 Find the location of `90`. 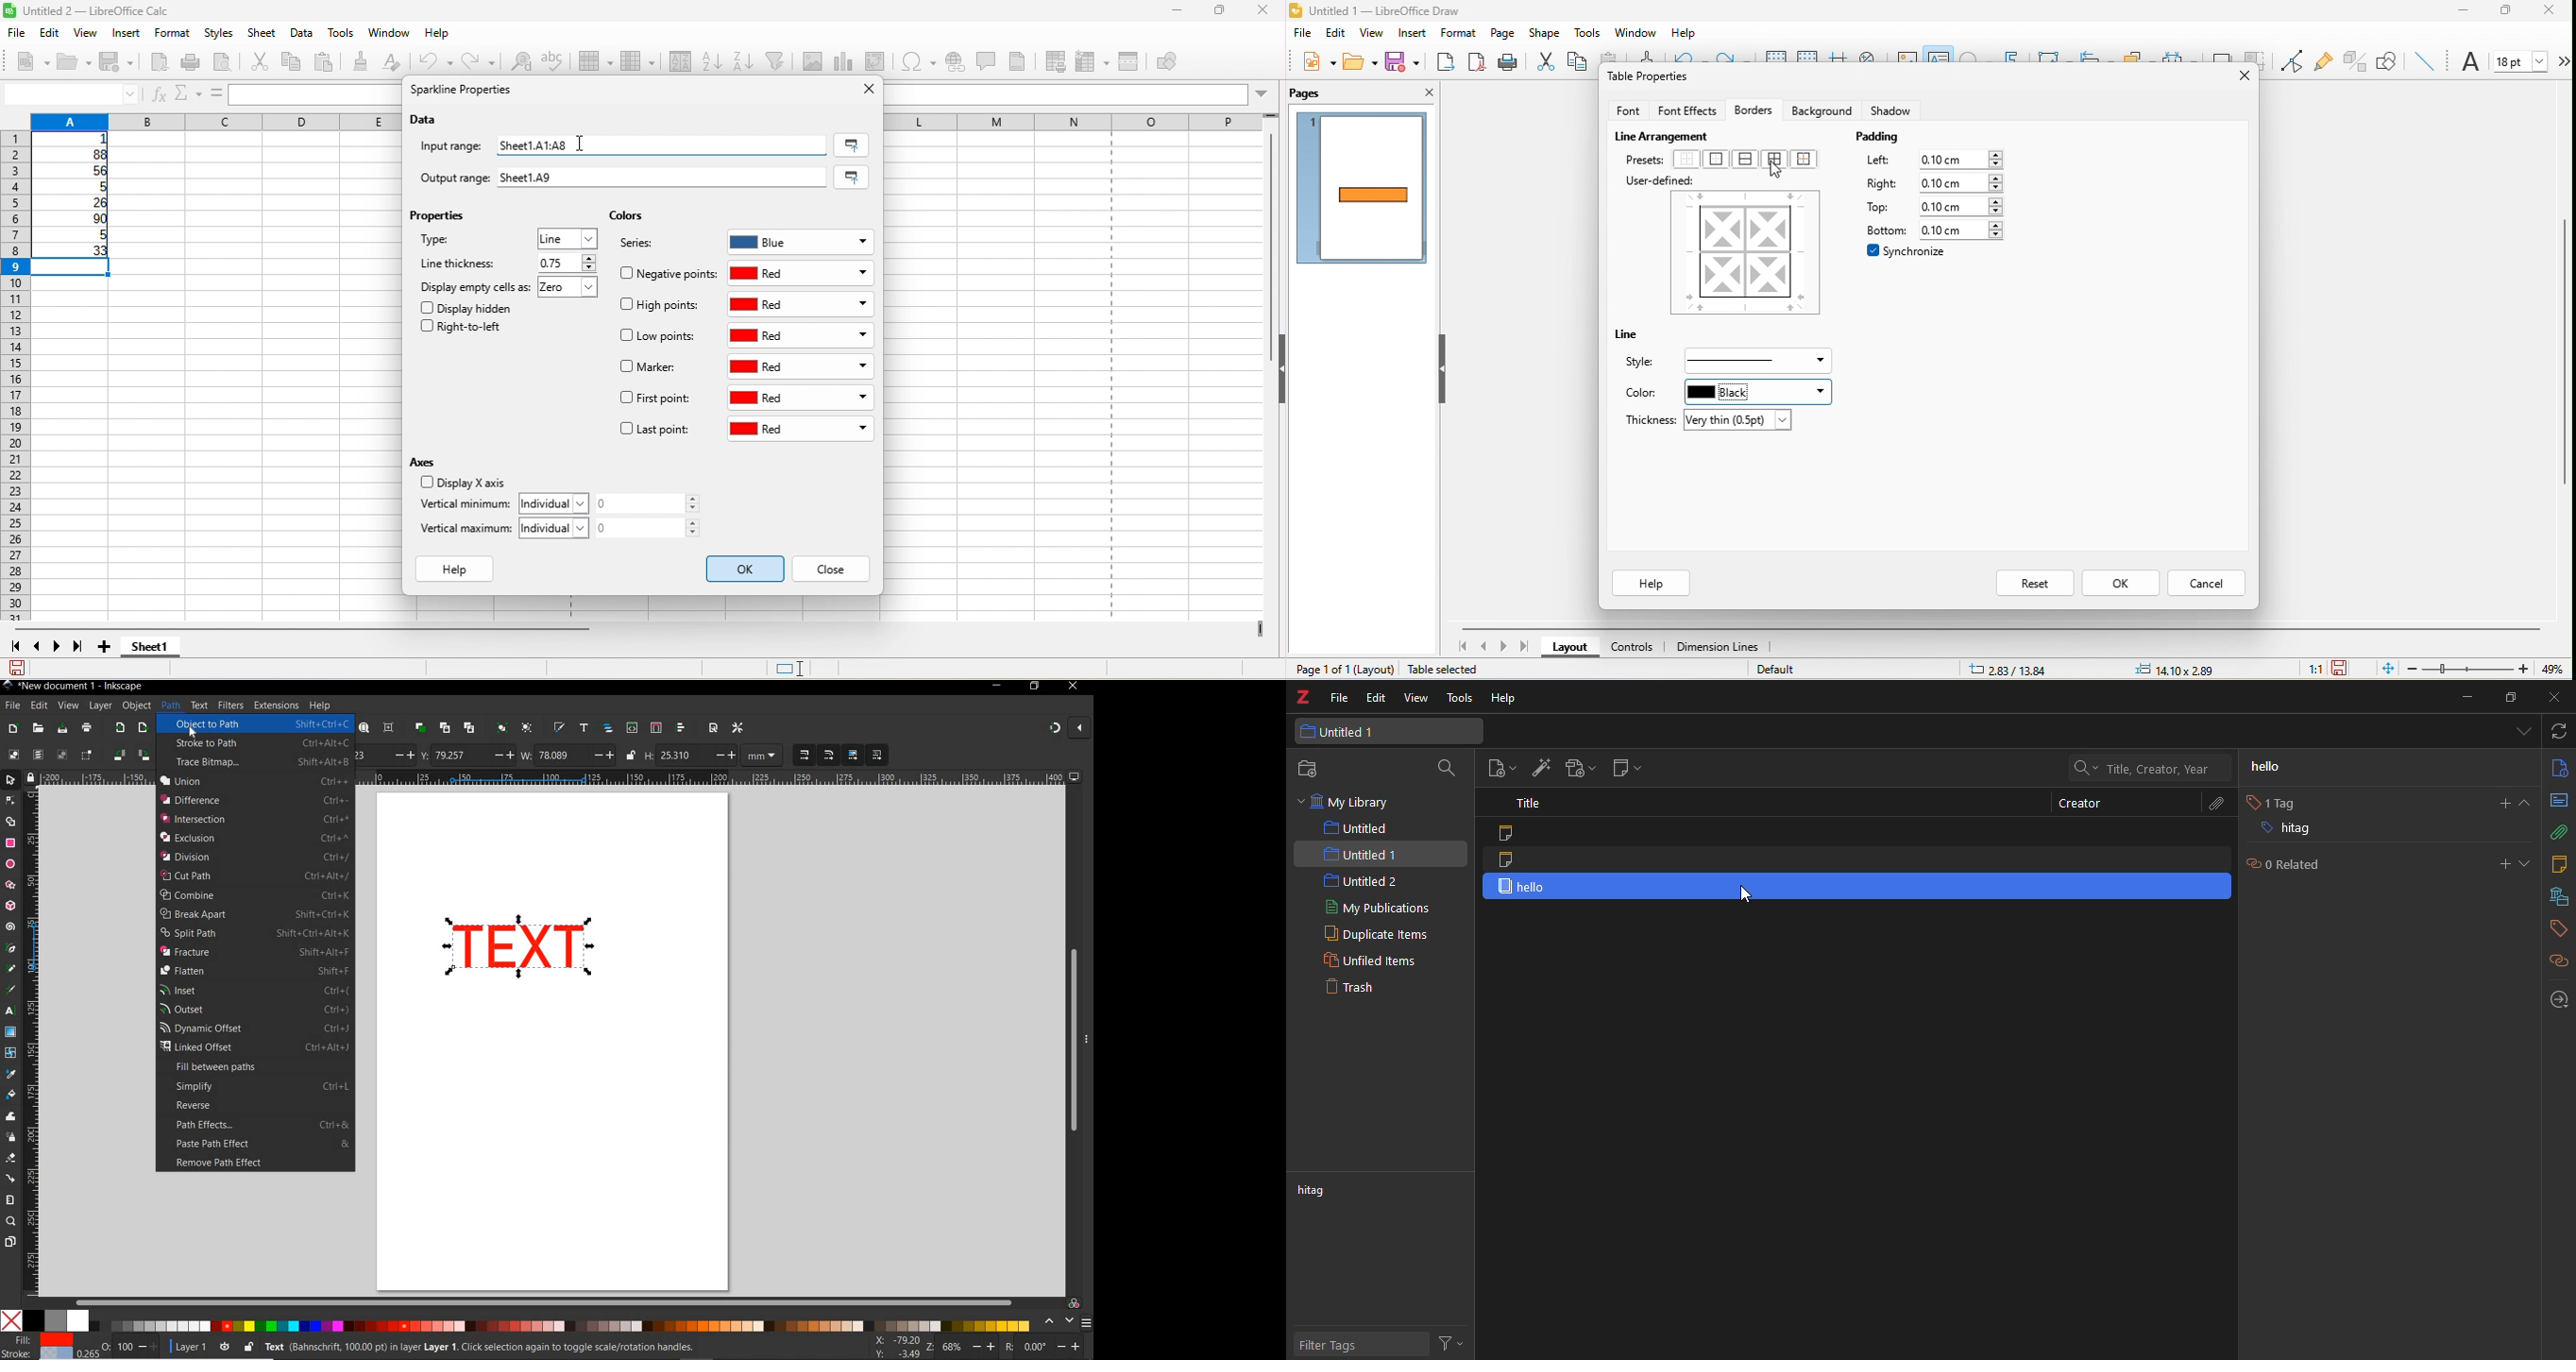

90 is located at coordinates (73, 220).